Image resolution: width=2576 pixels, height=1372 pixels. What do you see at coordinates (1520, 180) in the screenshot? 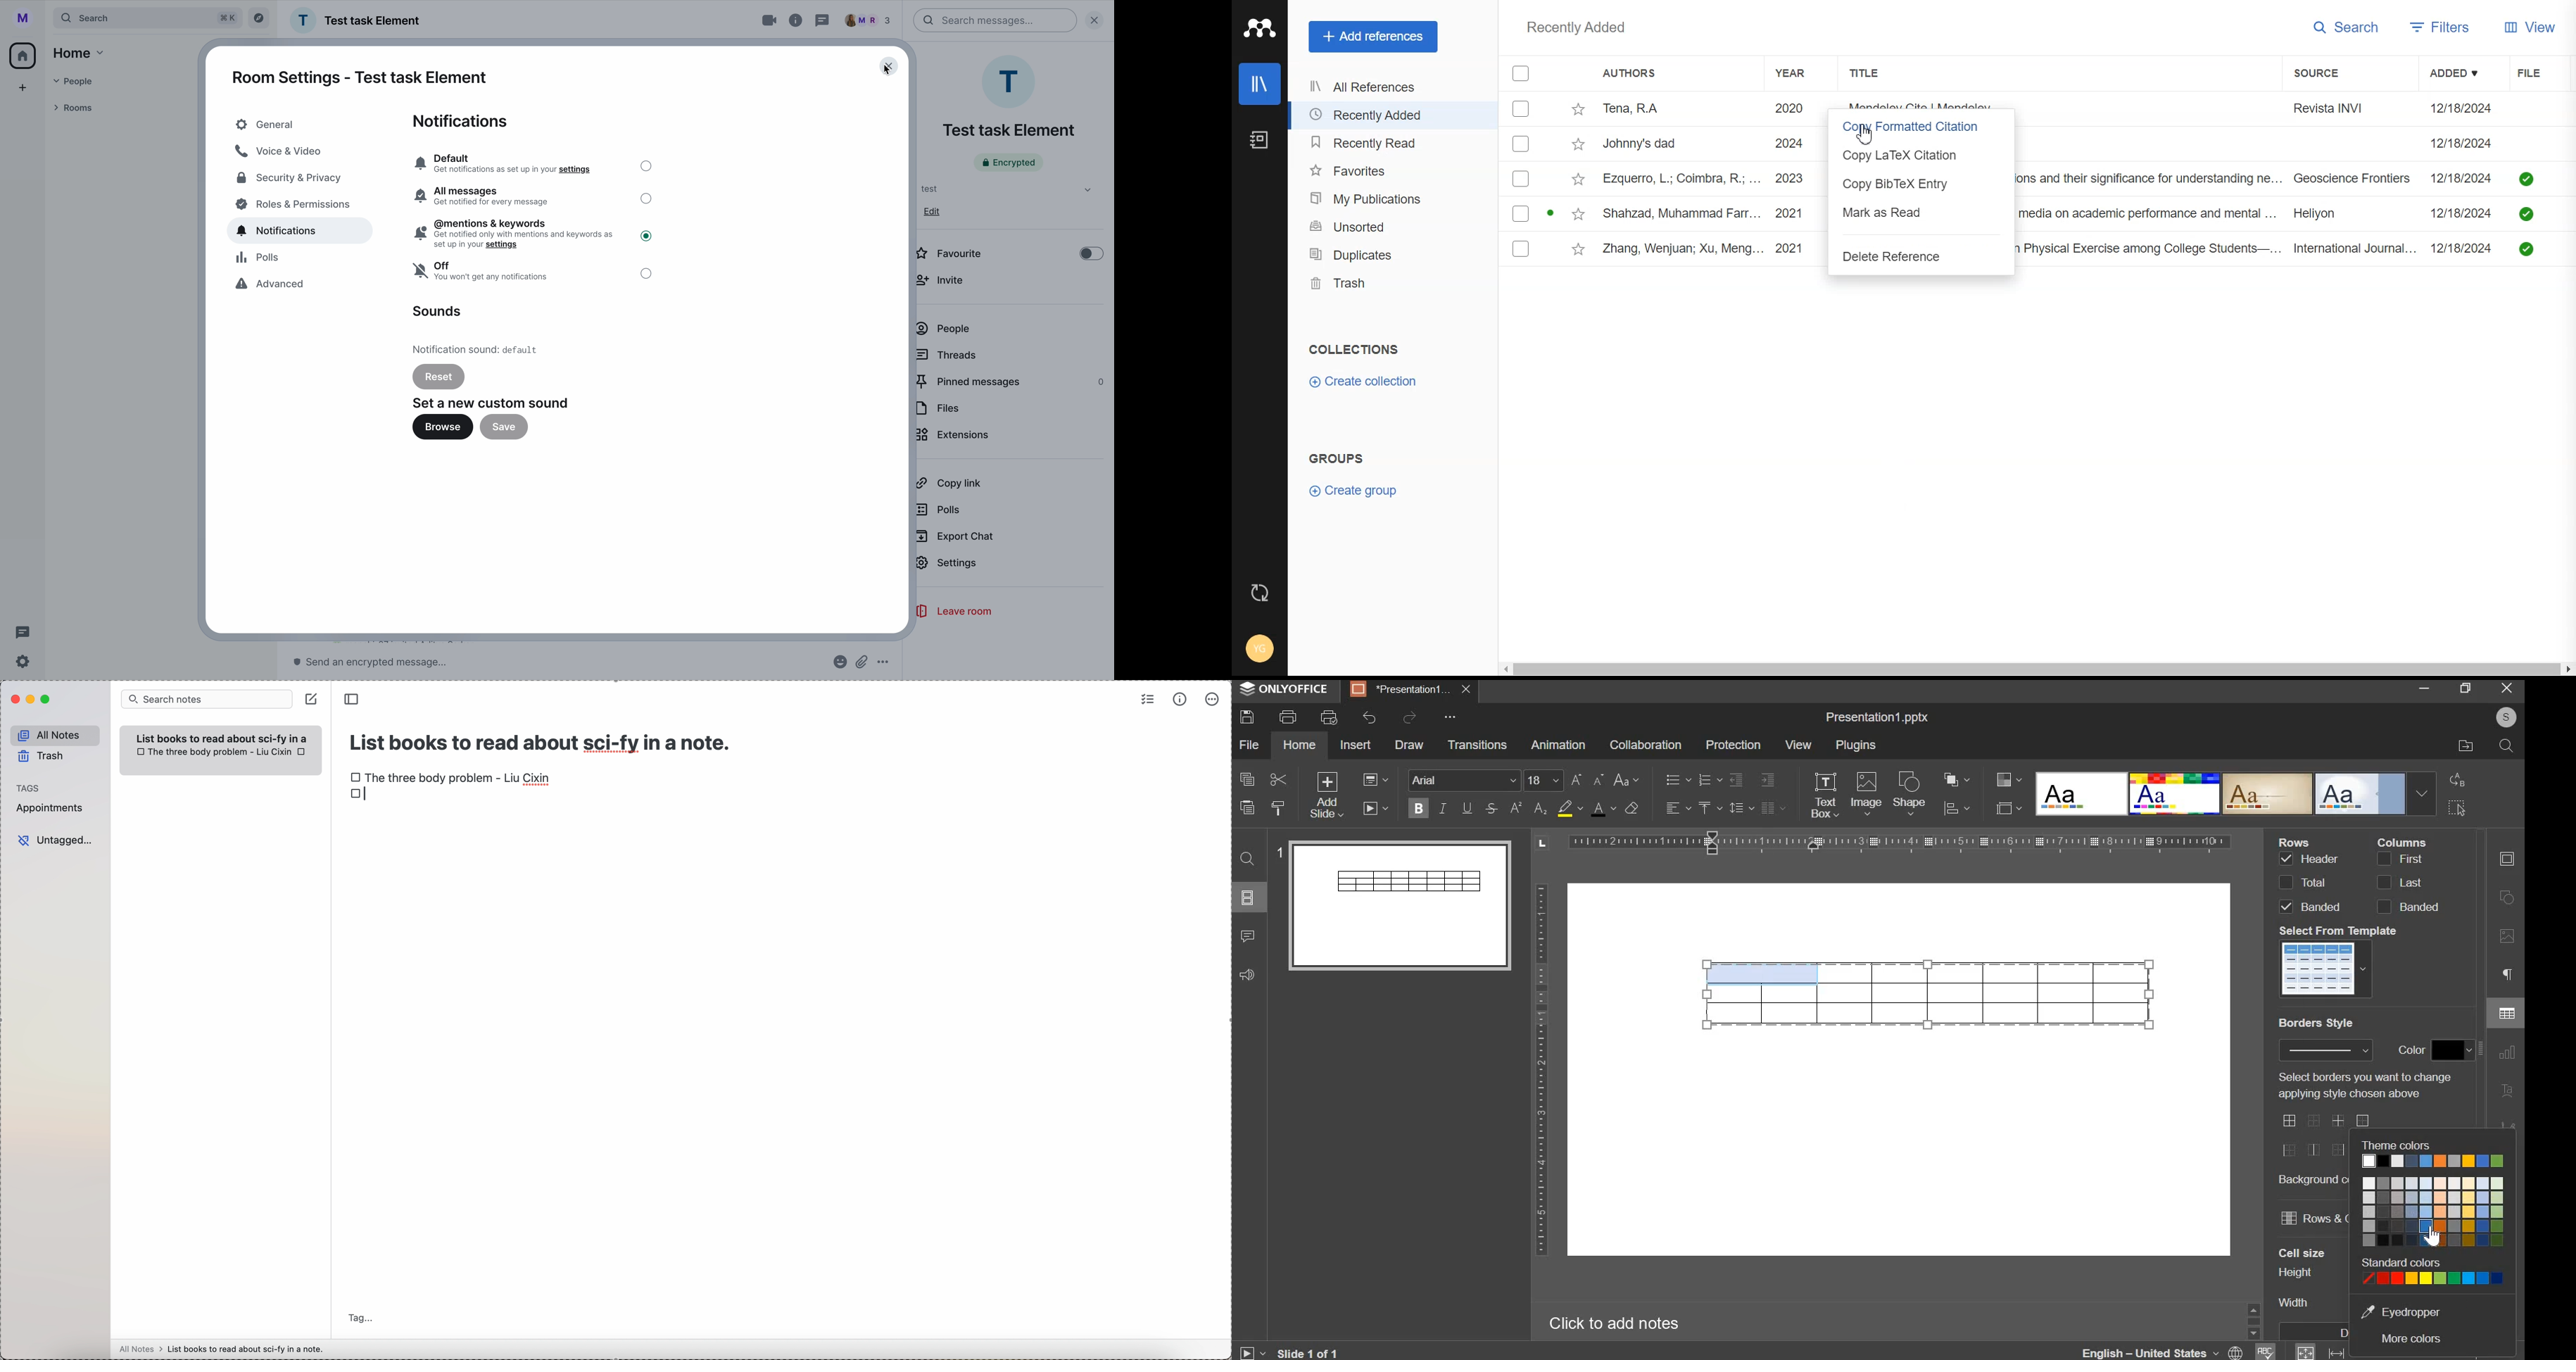
I see `Checkbox` at bounding box center [1520, 180].